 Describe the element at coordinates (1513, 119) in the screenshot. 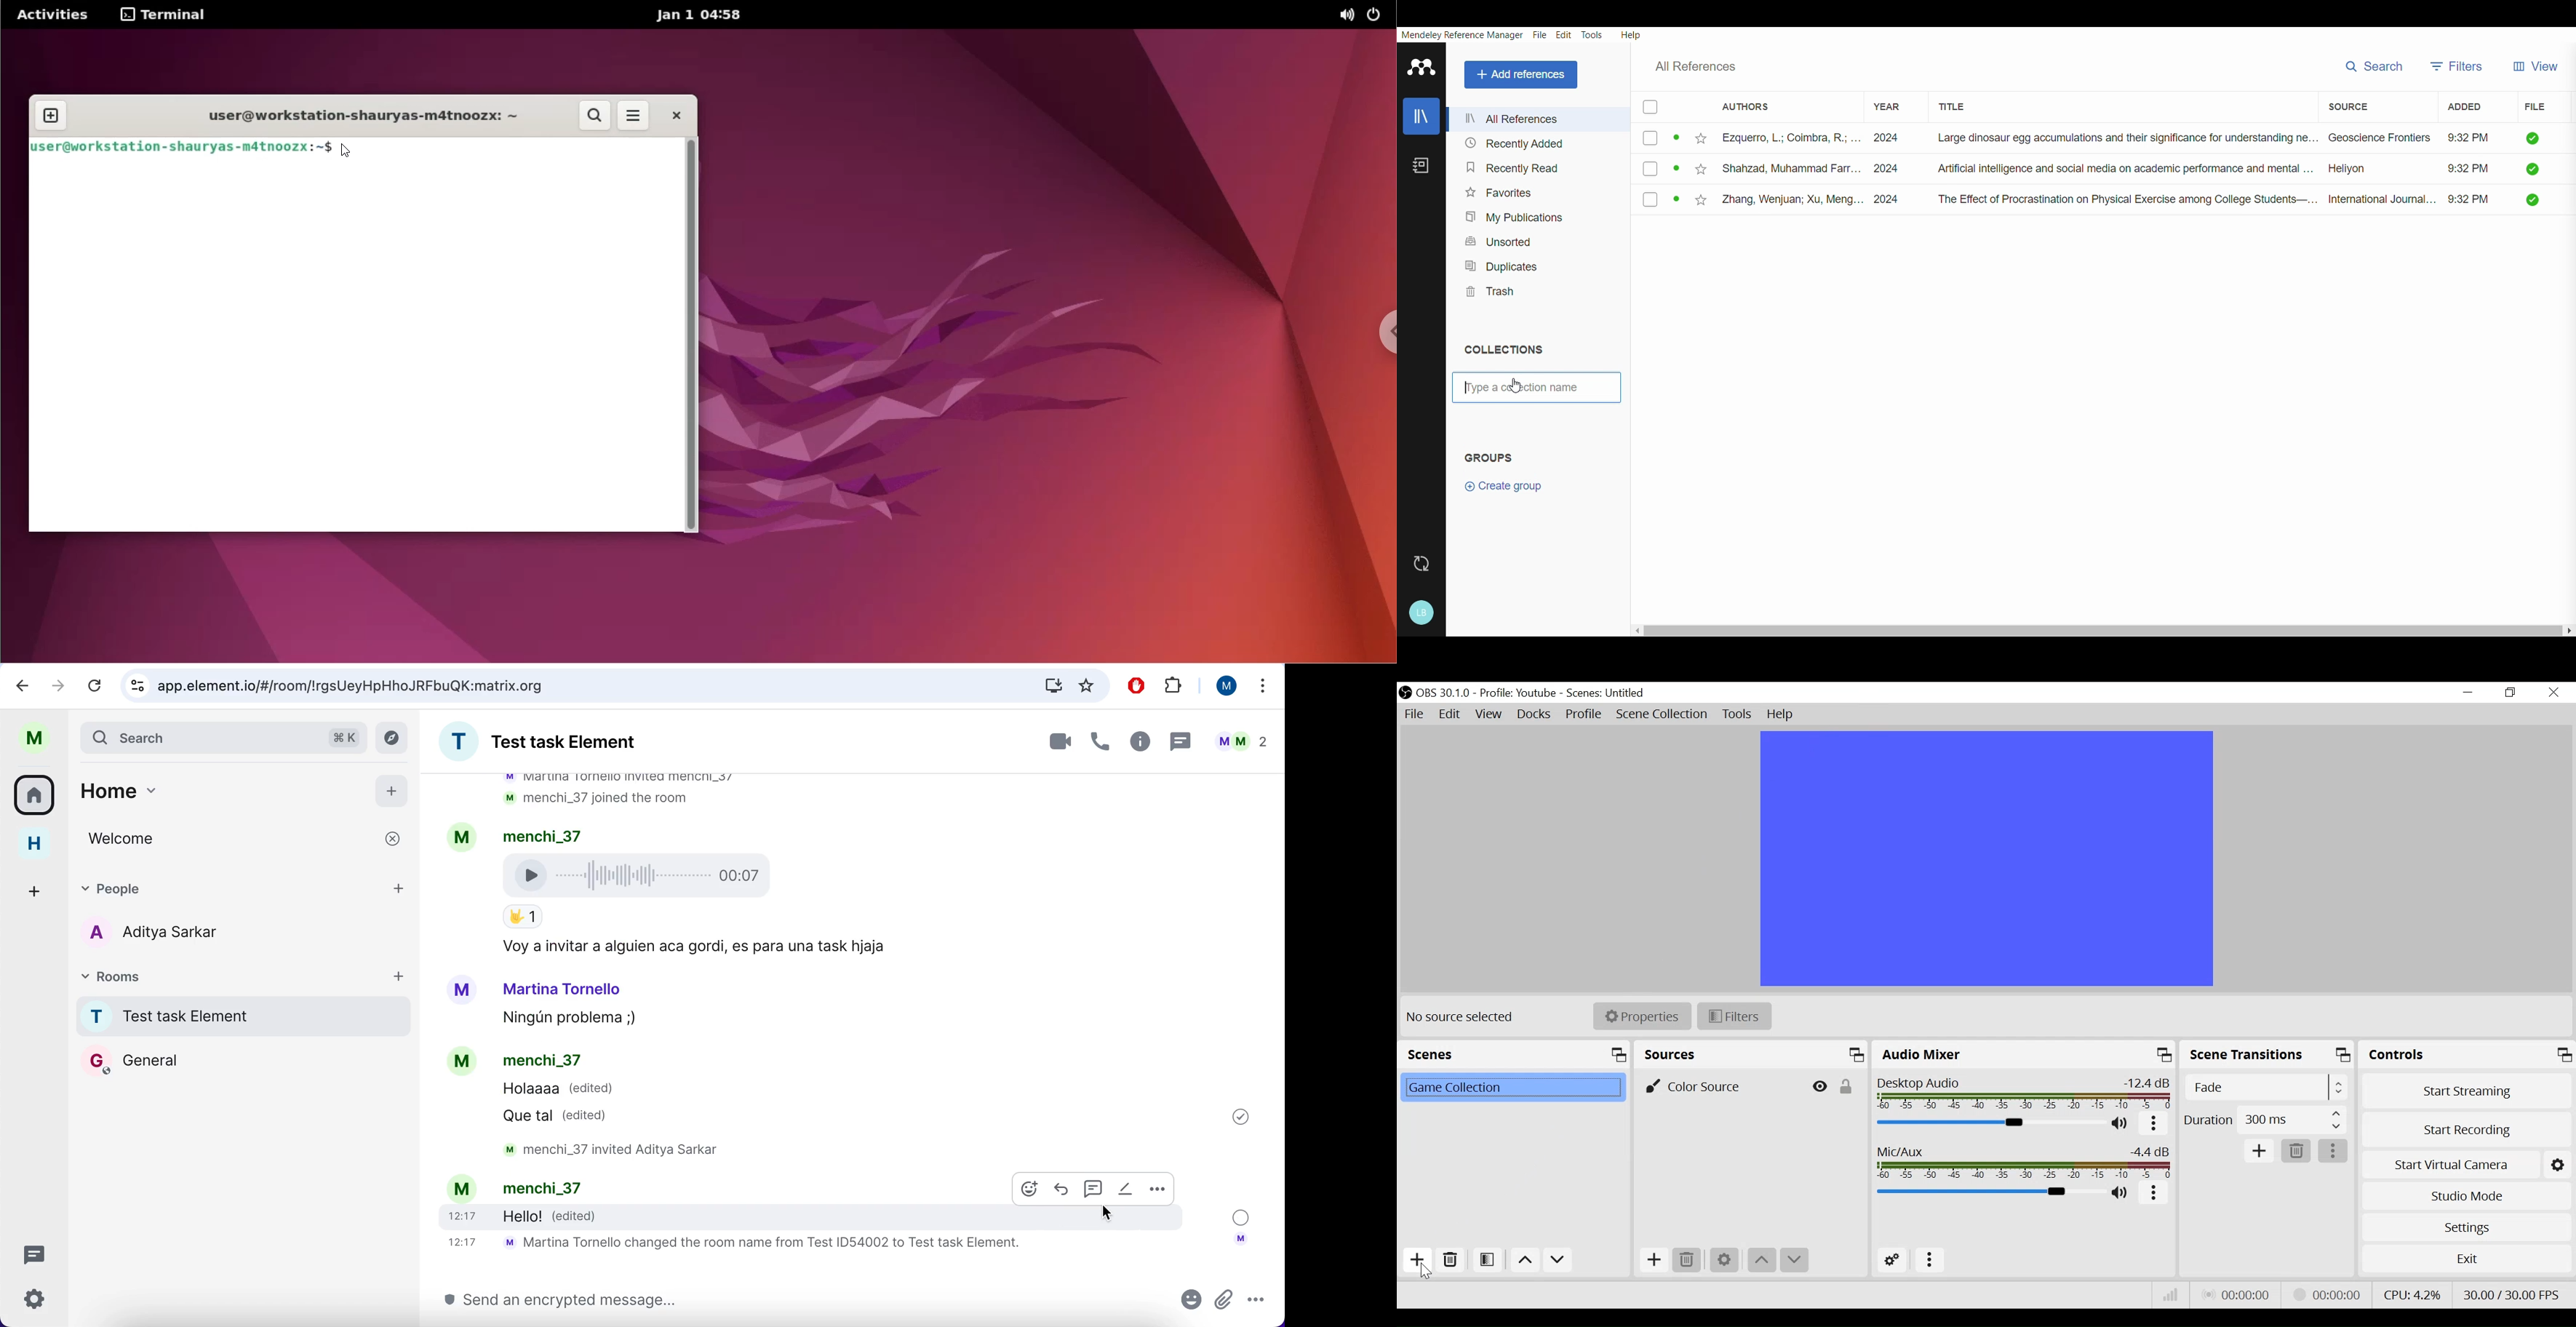

I see `All refrences` at that location.